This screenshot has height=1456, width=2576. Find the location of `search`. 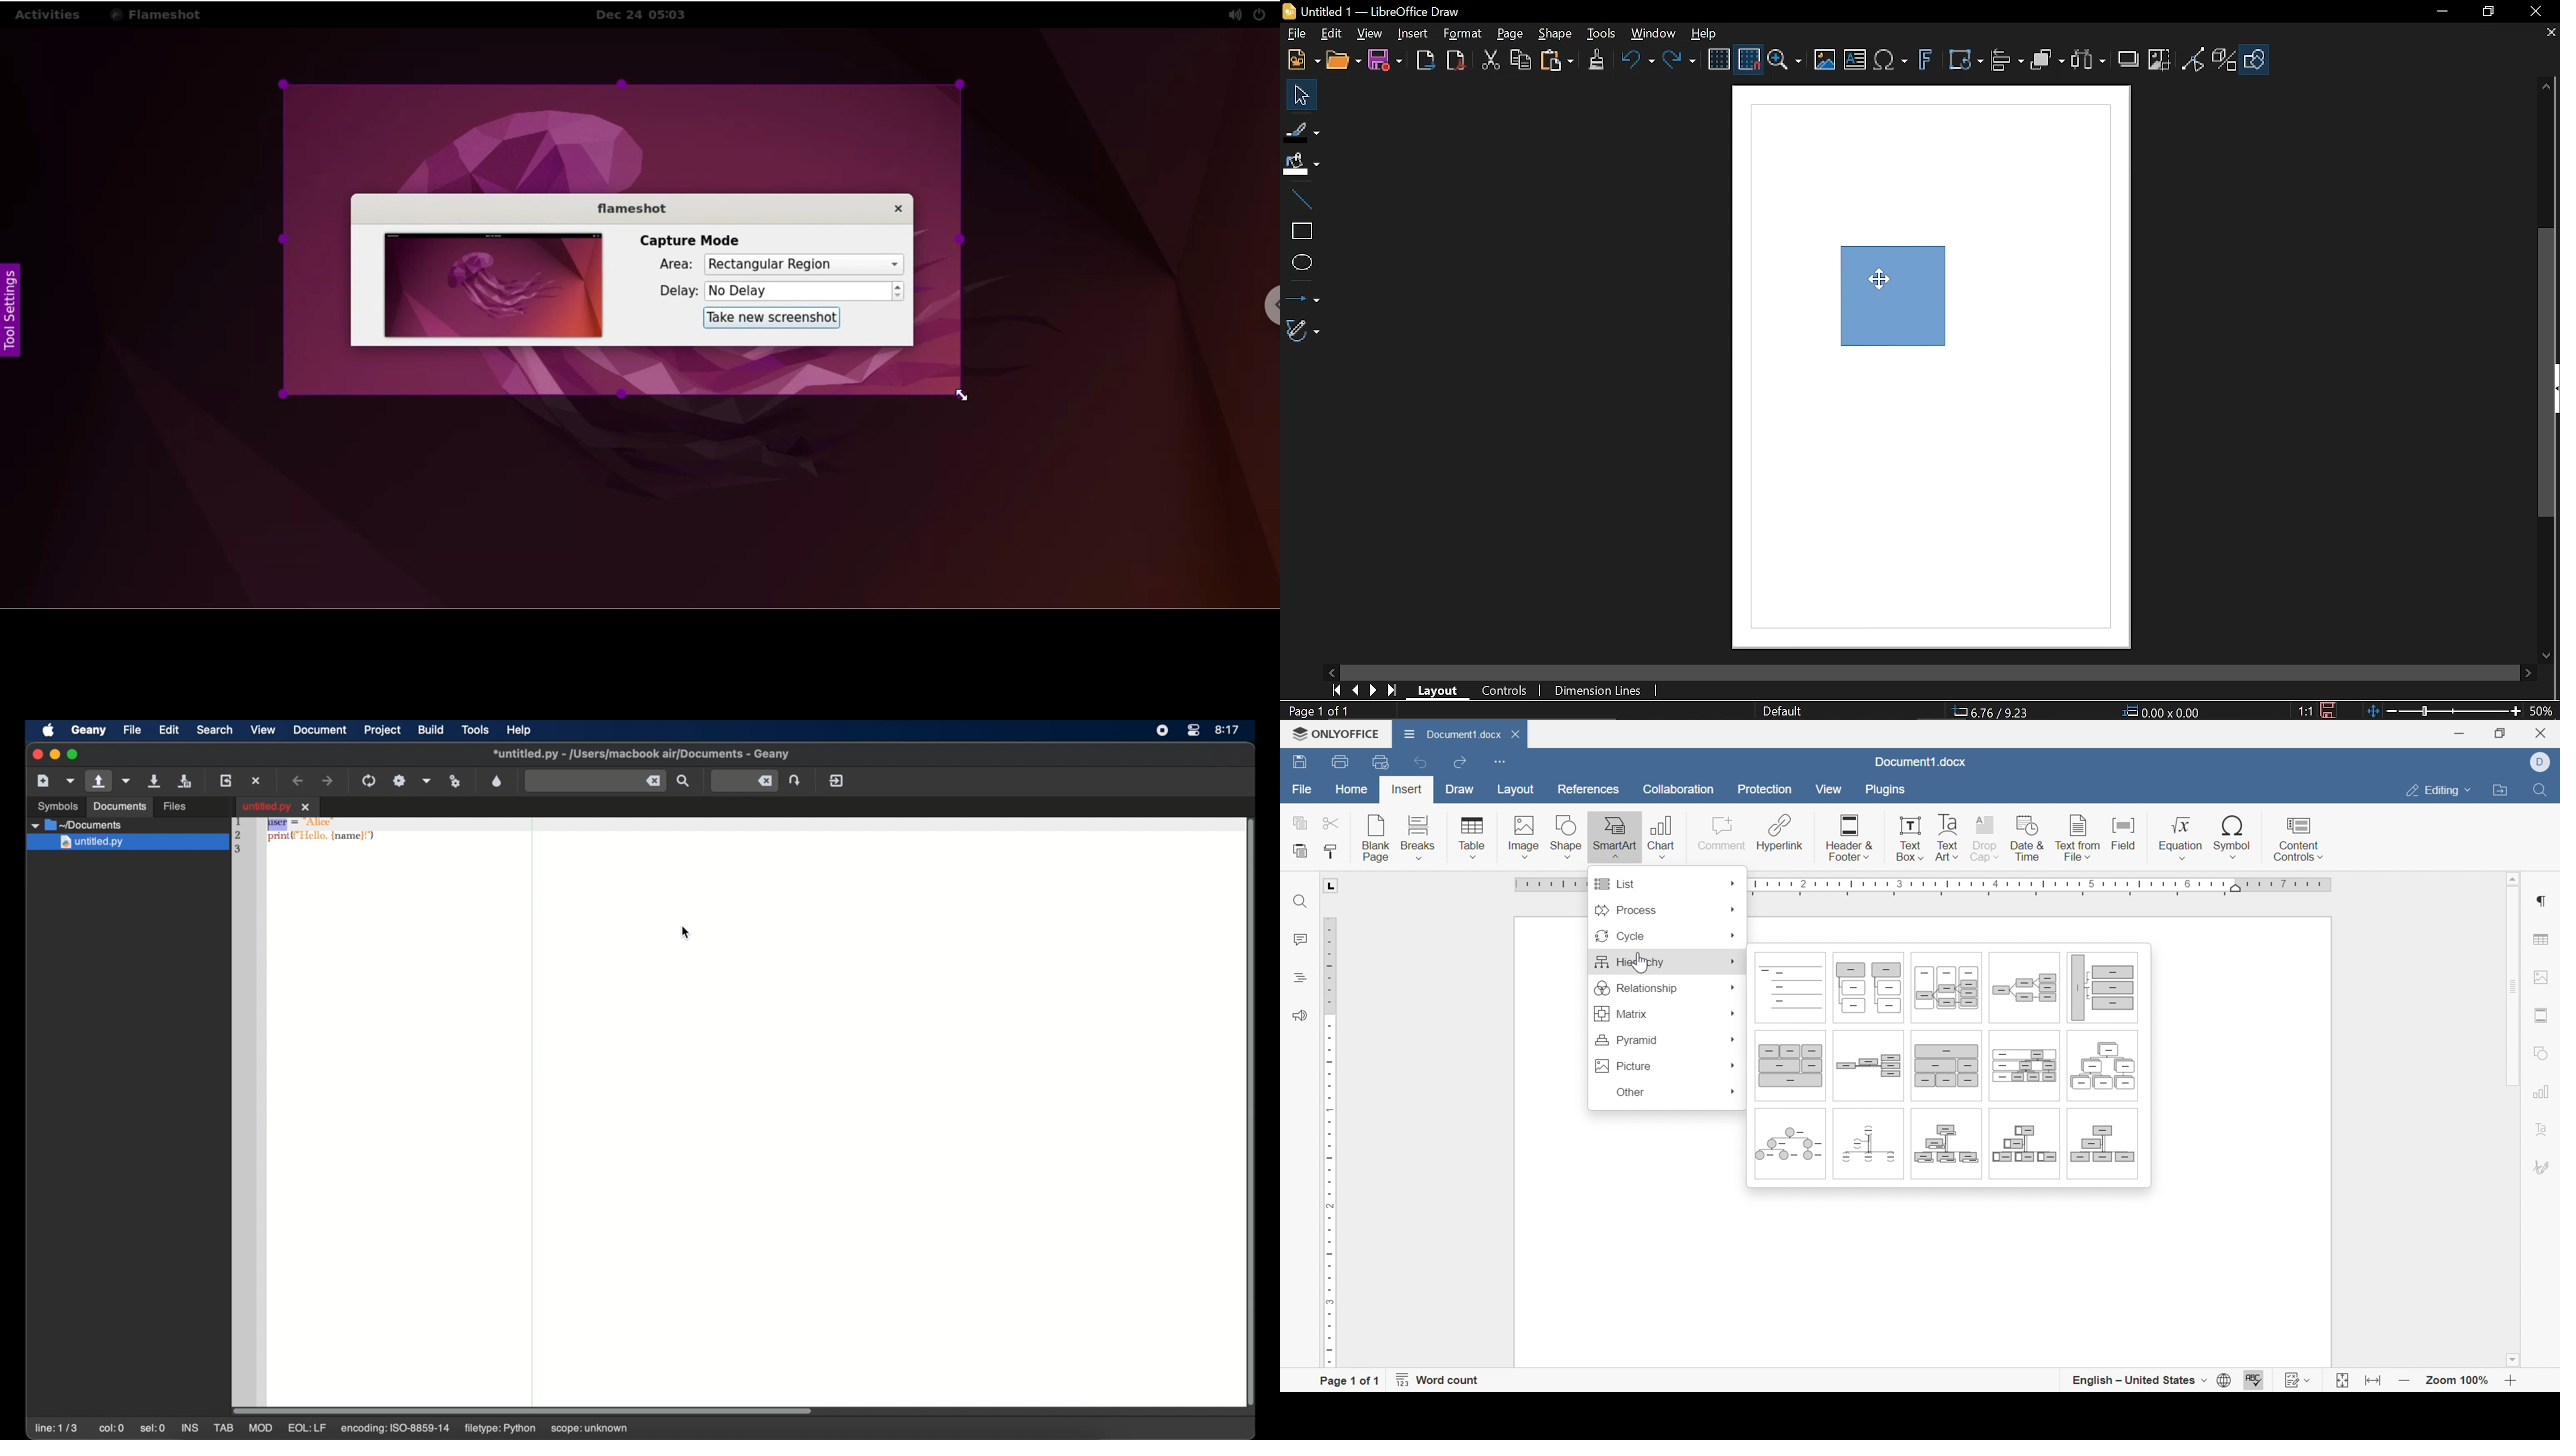

search is located at coordinates (215, 729).